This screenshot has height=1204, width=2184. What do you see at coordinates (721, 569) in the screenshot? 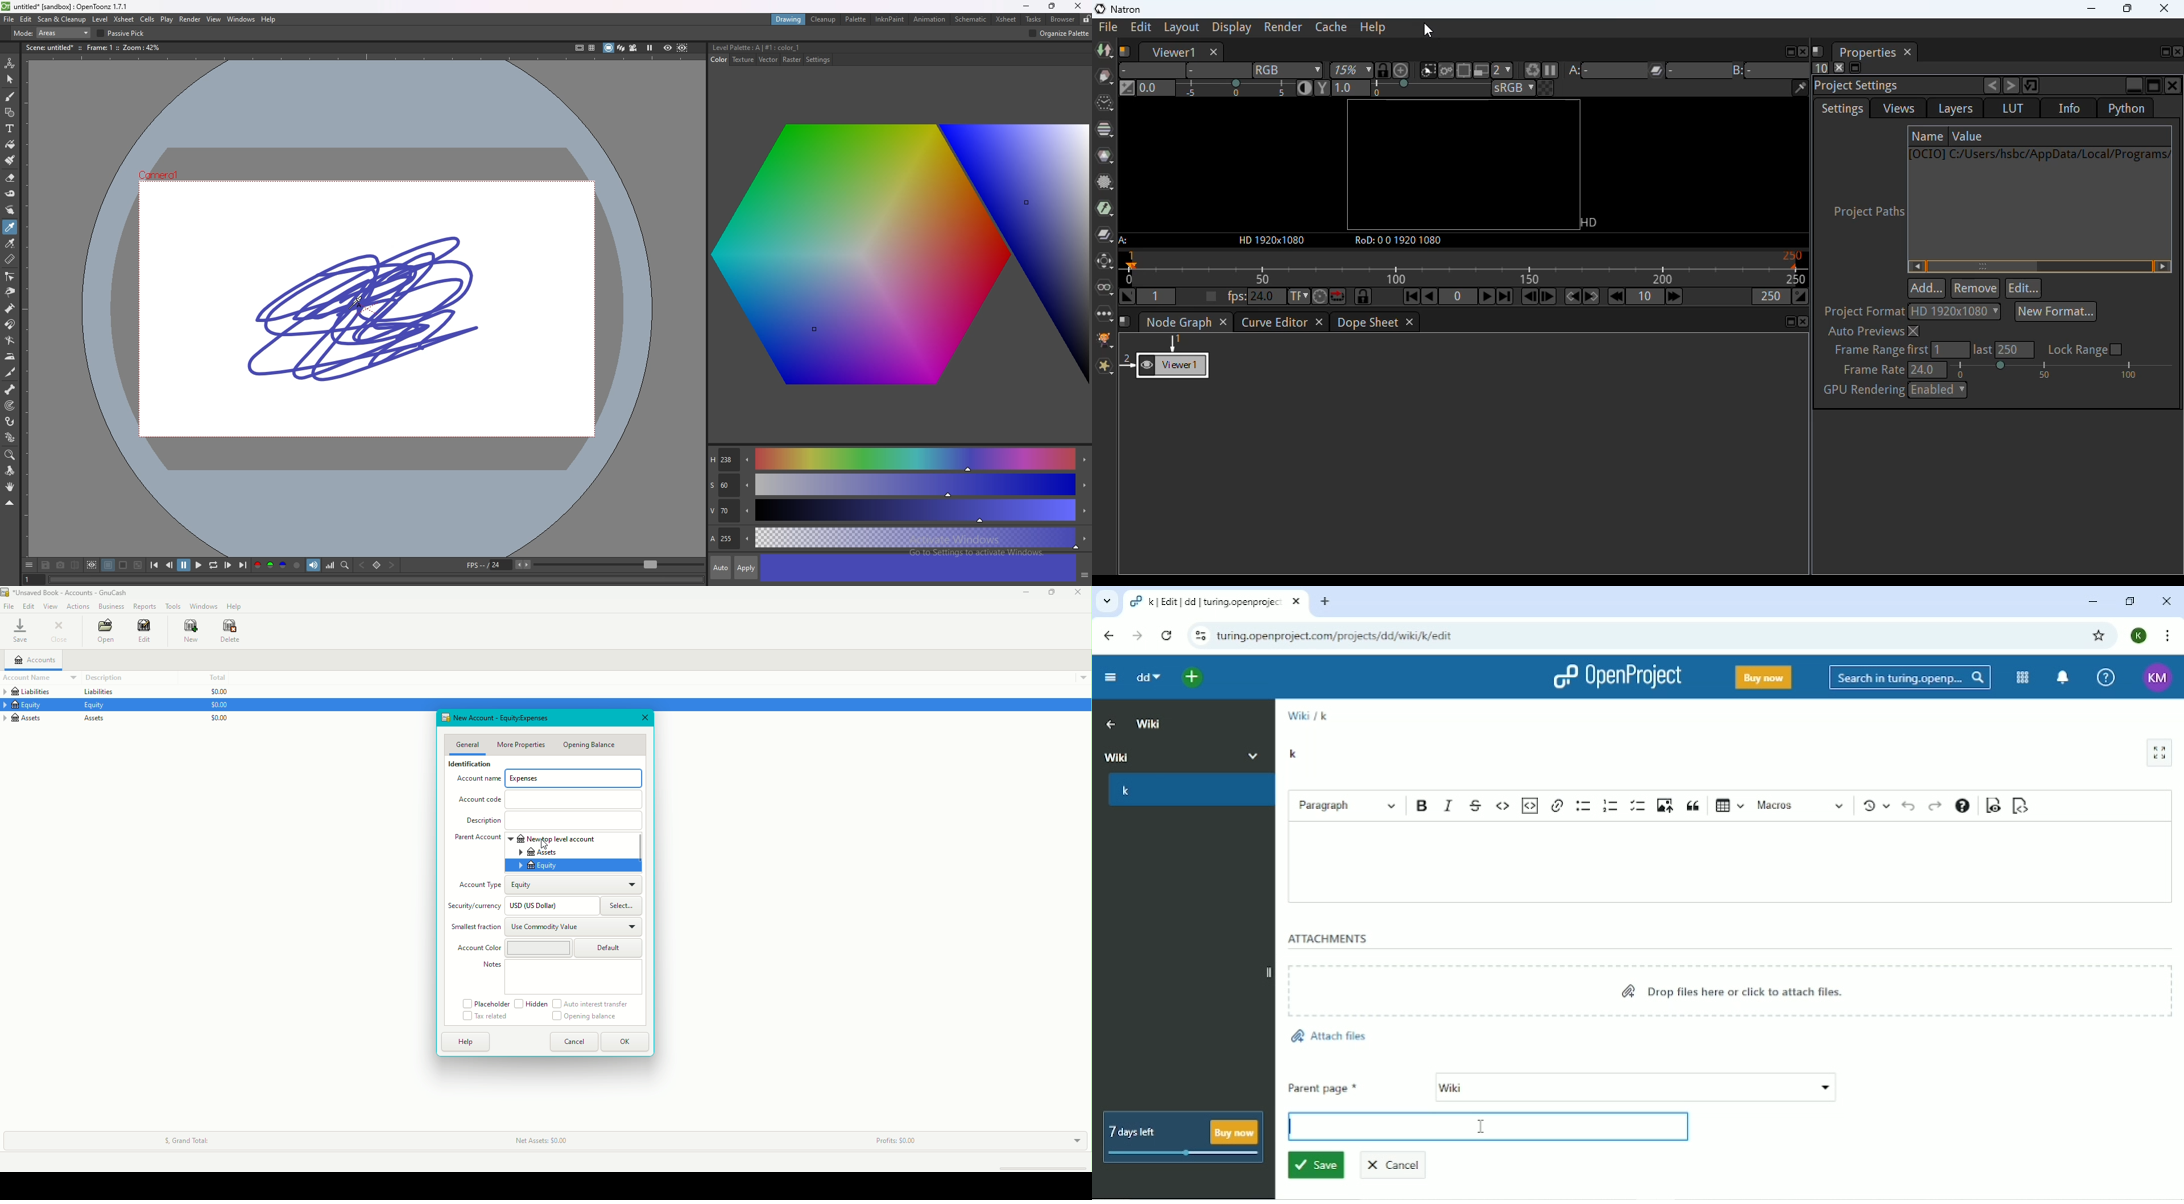
I see `auto` at bounding box center [721, 569].